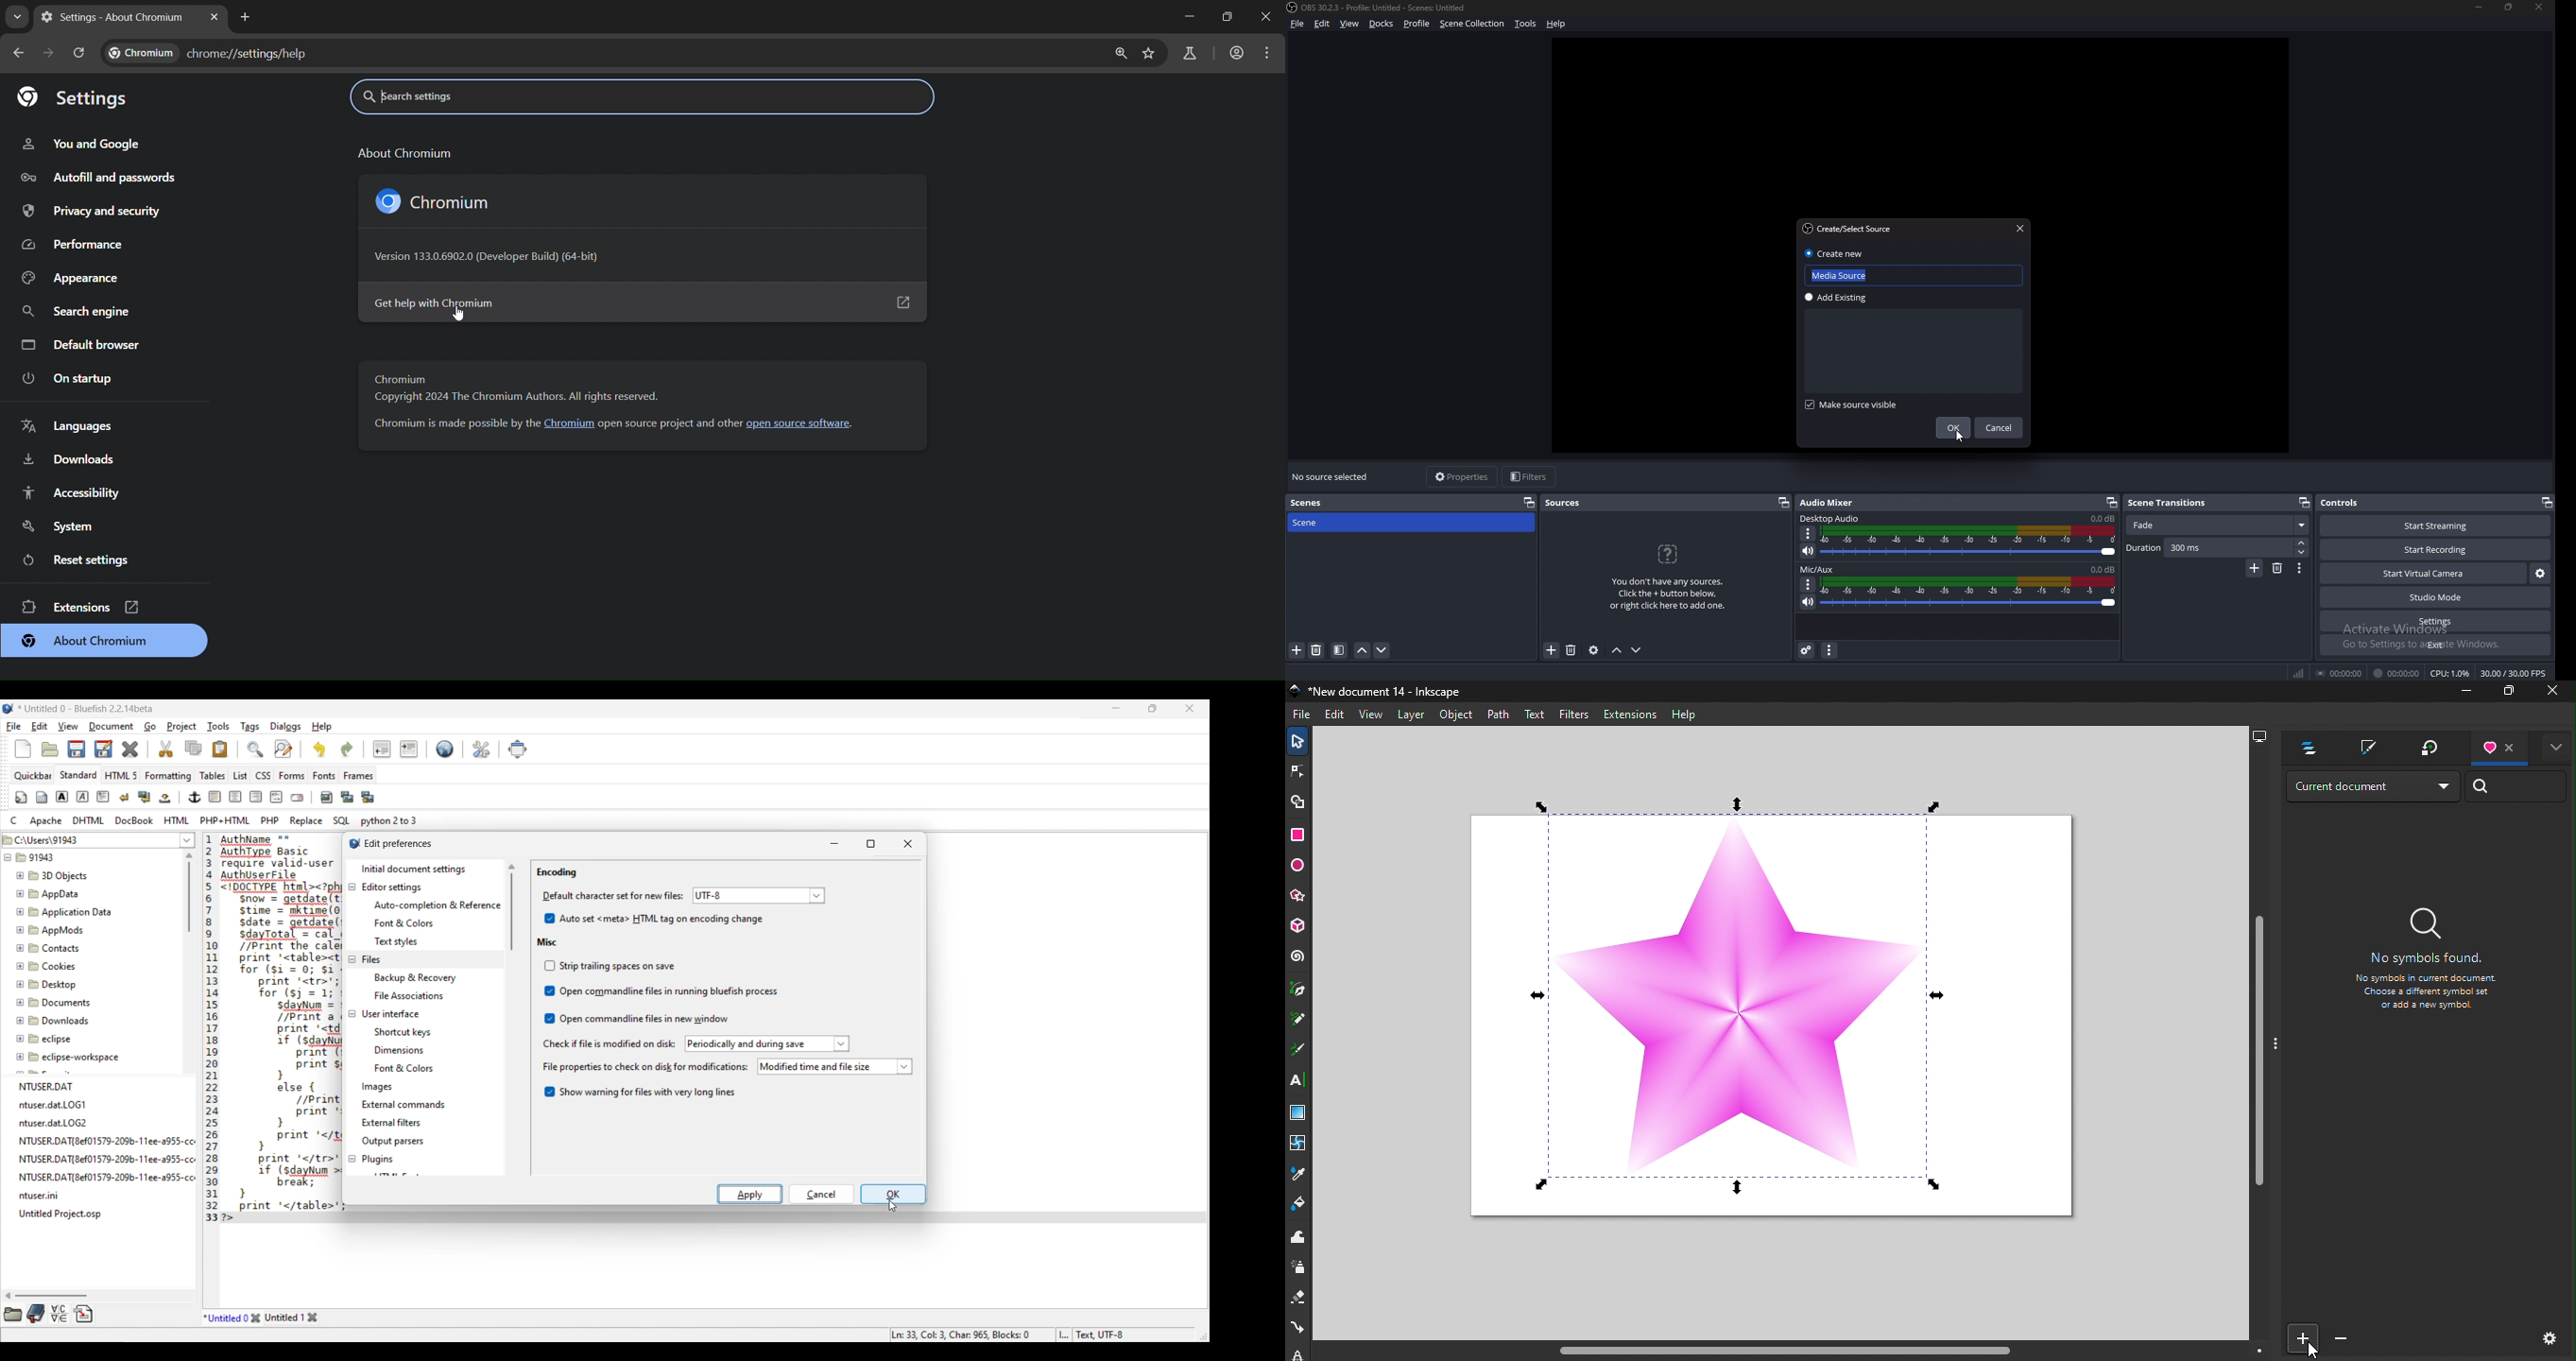 Image resolution: width=2576 pixels, height=1372 pixels. Describe the element at coordinates (609, 1044) in the screenshot. I see `Indicates check if file is modified on disc` at that location.